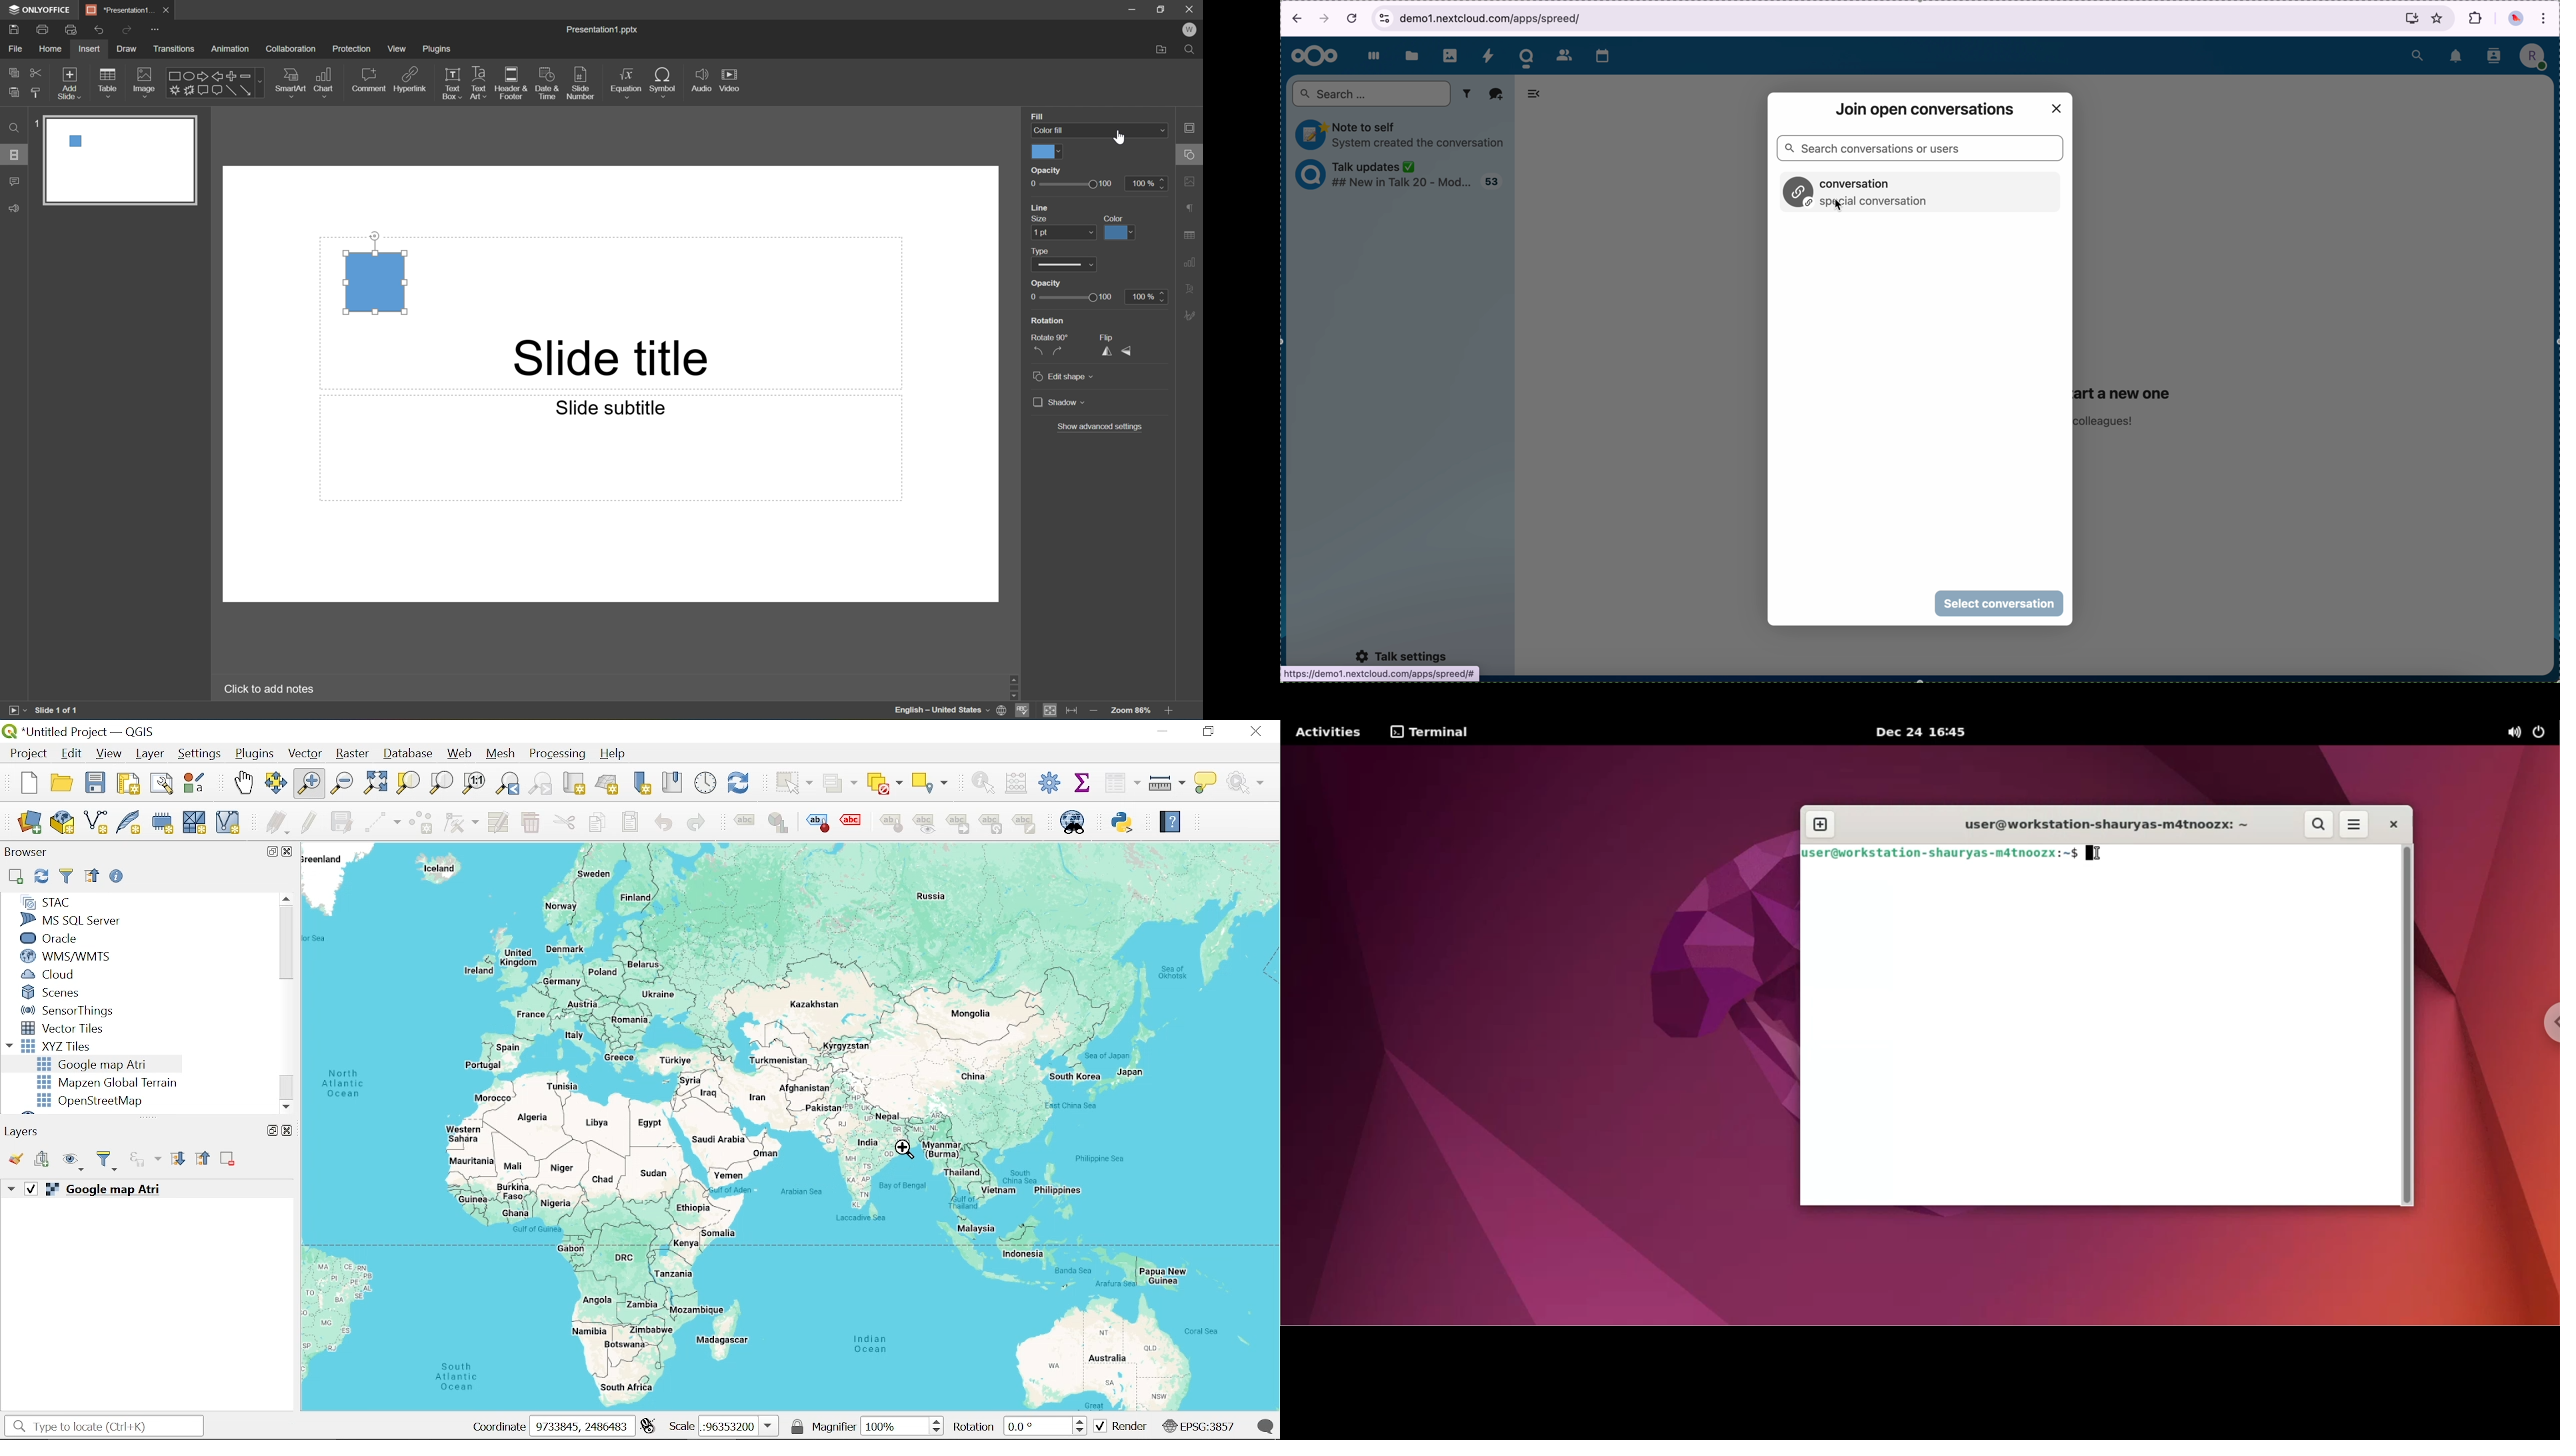  I want to click on Cursor, so click(906, 1151).